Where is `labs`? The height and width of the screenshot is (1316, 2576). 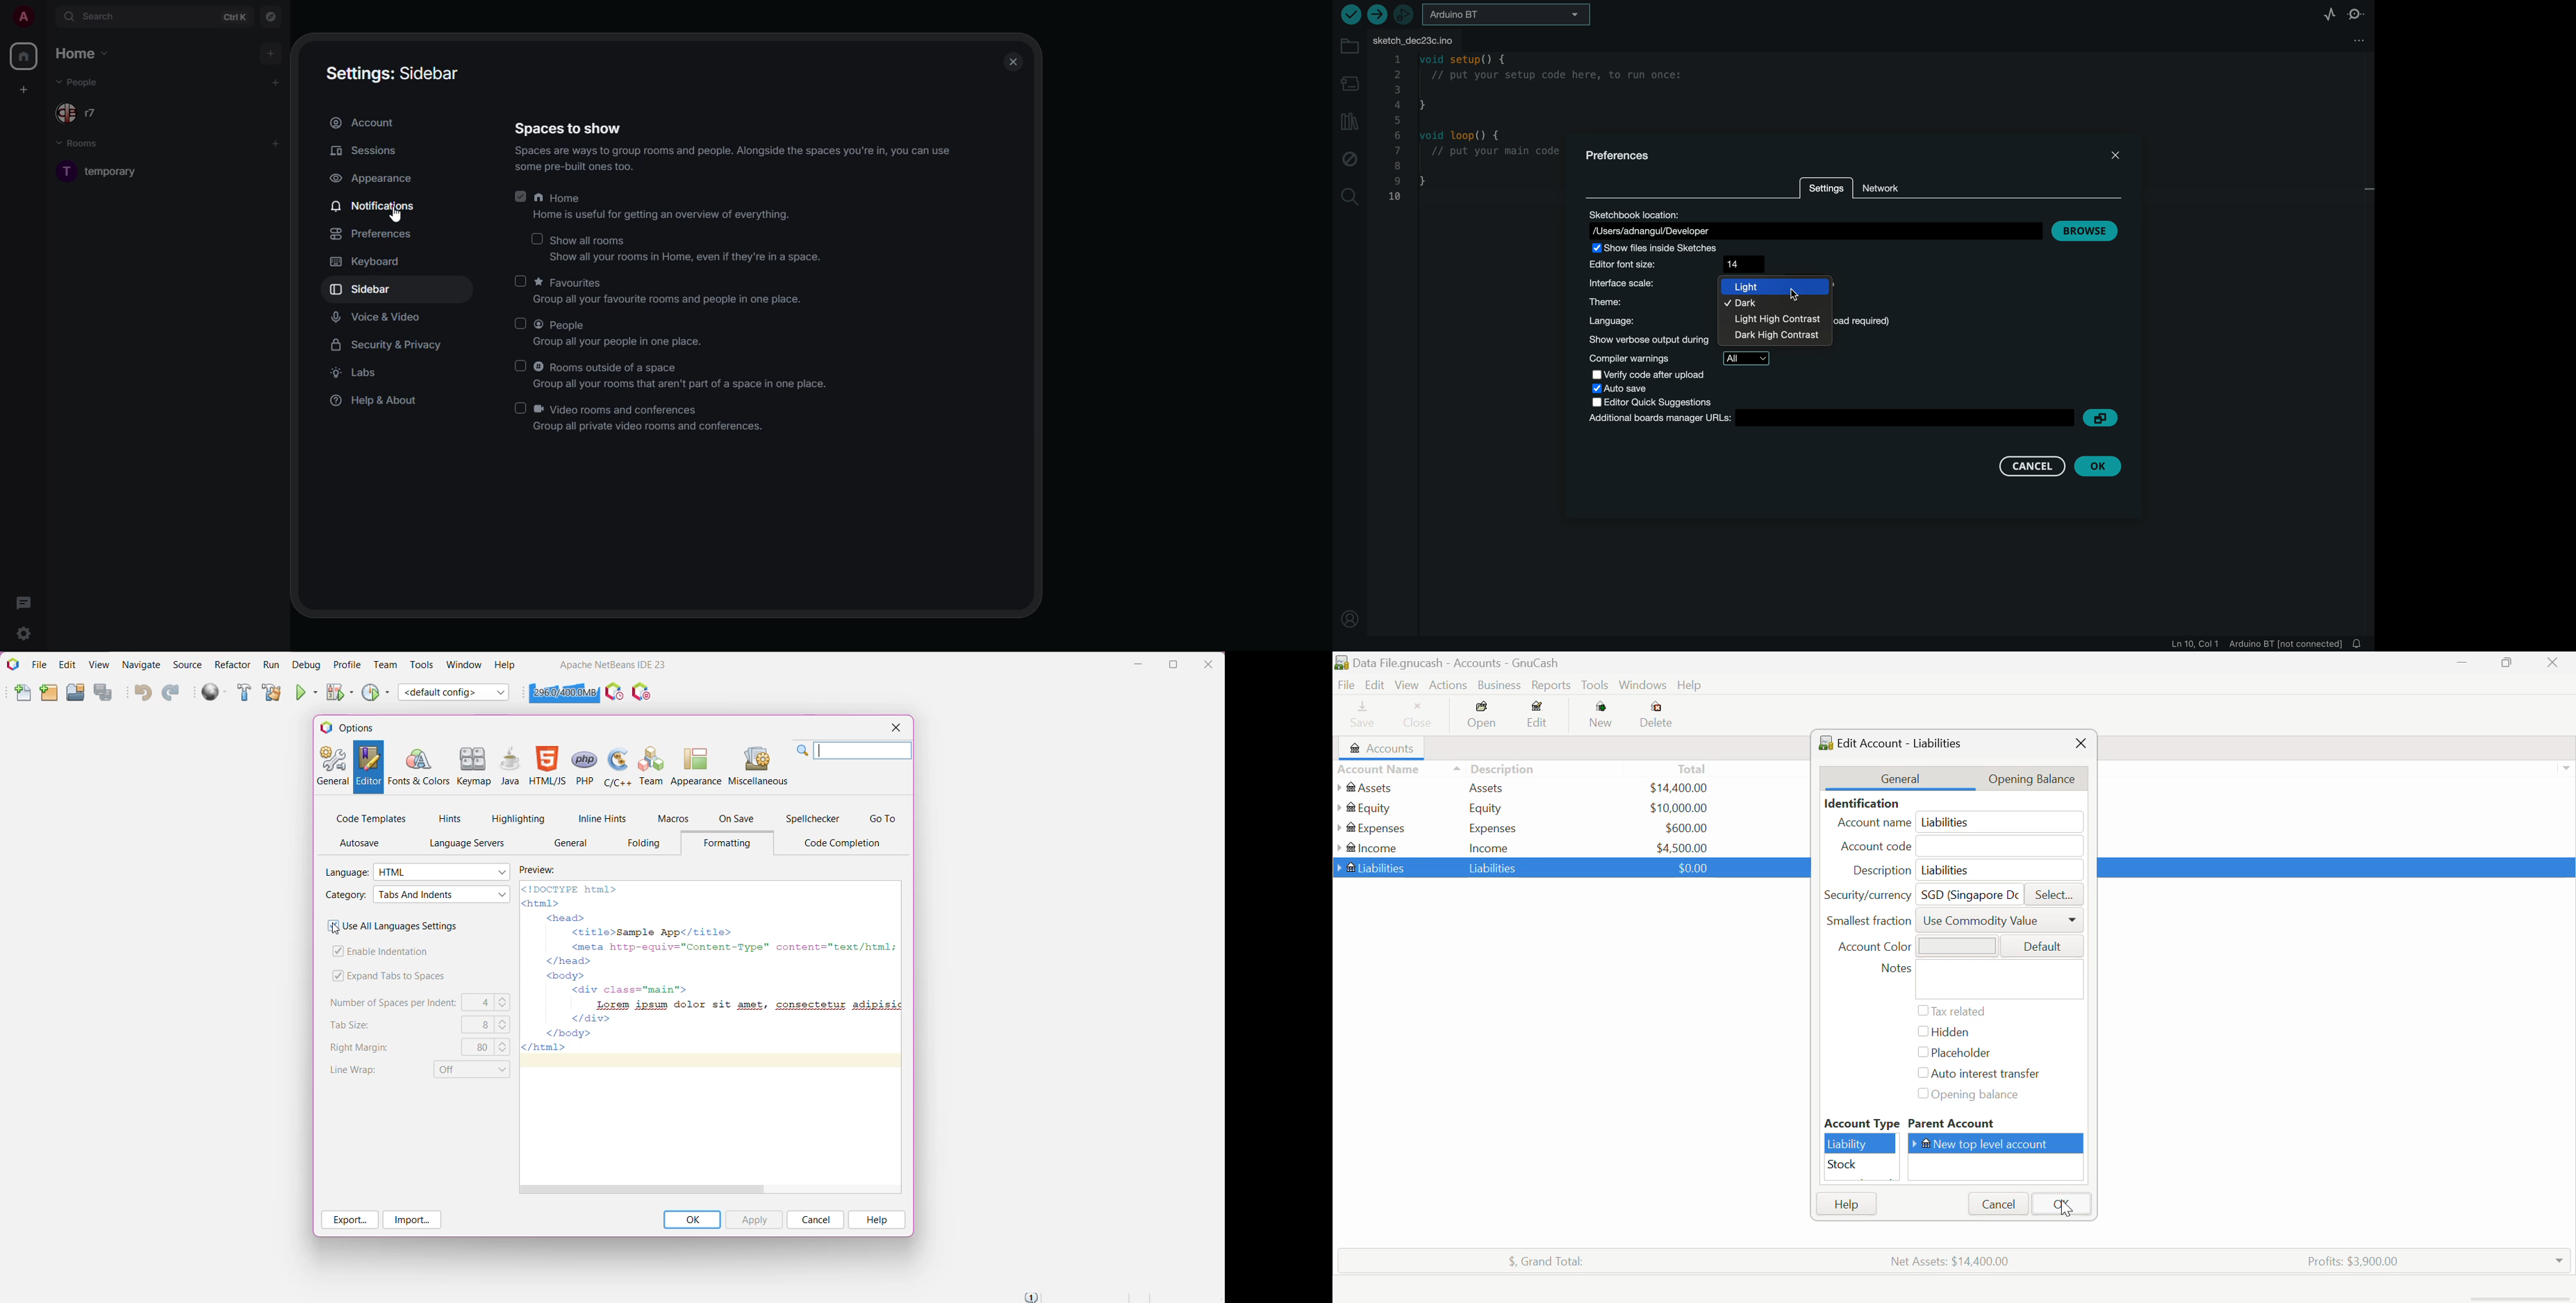
labs is located at coordinates (361, 373).